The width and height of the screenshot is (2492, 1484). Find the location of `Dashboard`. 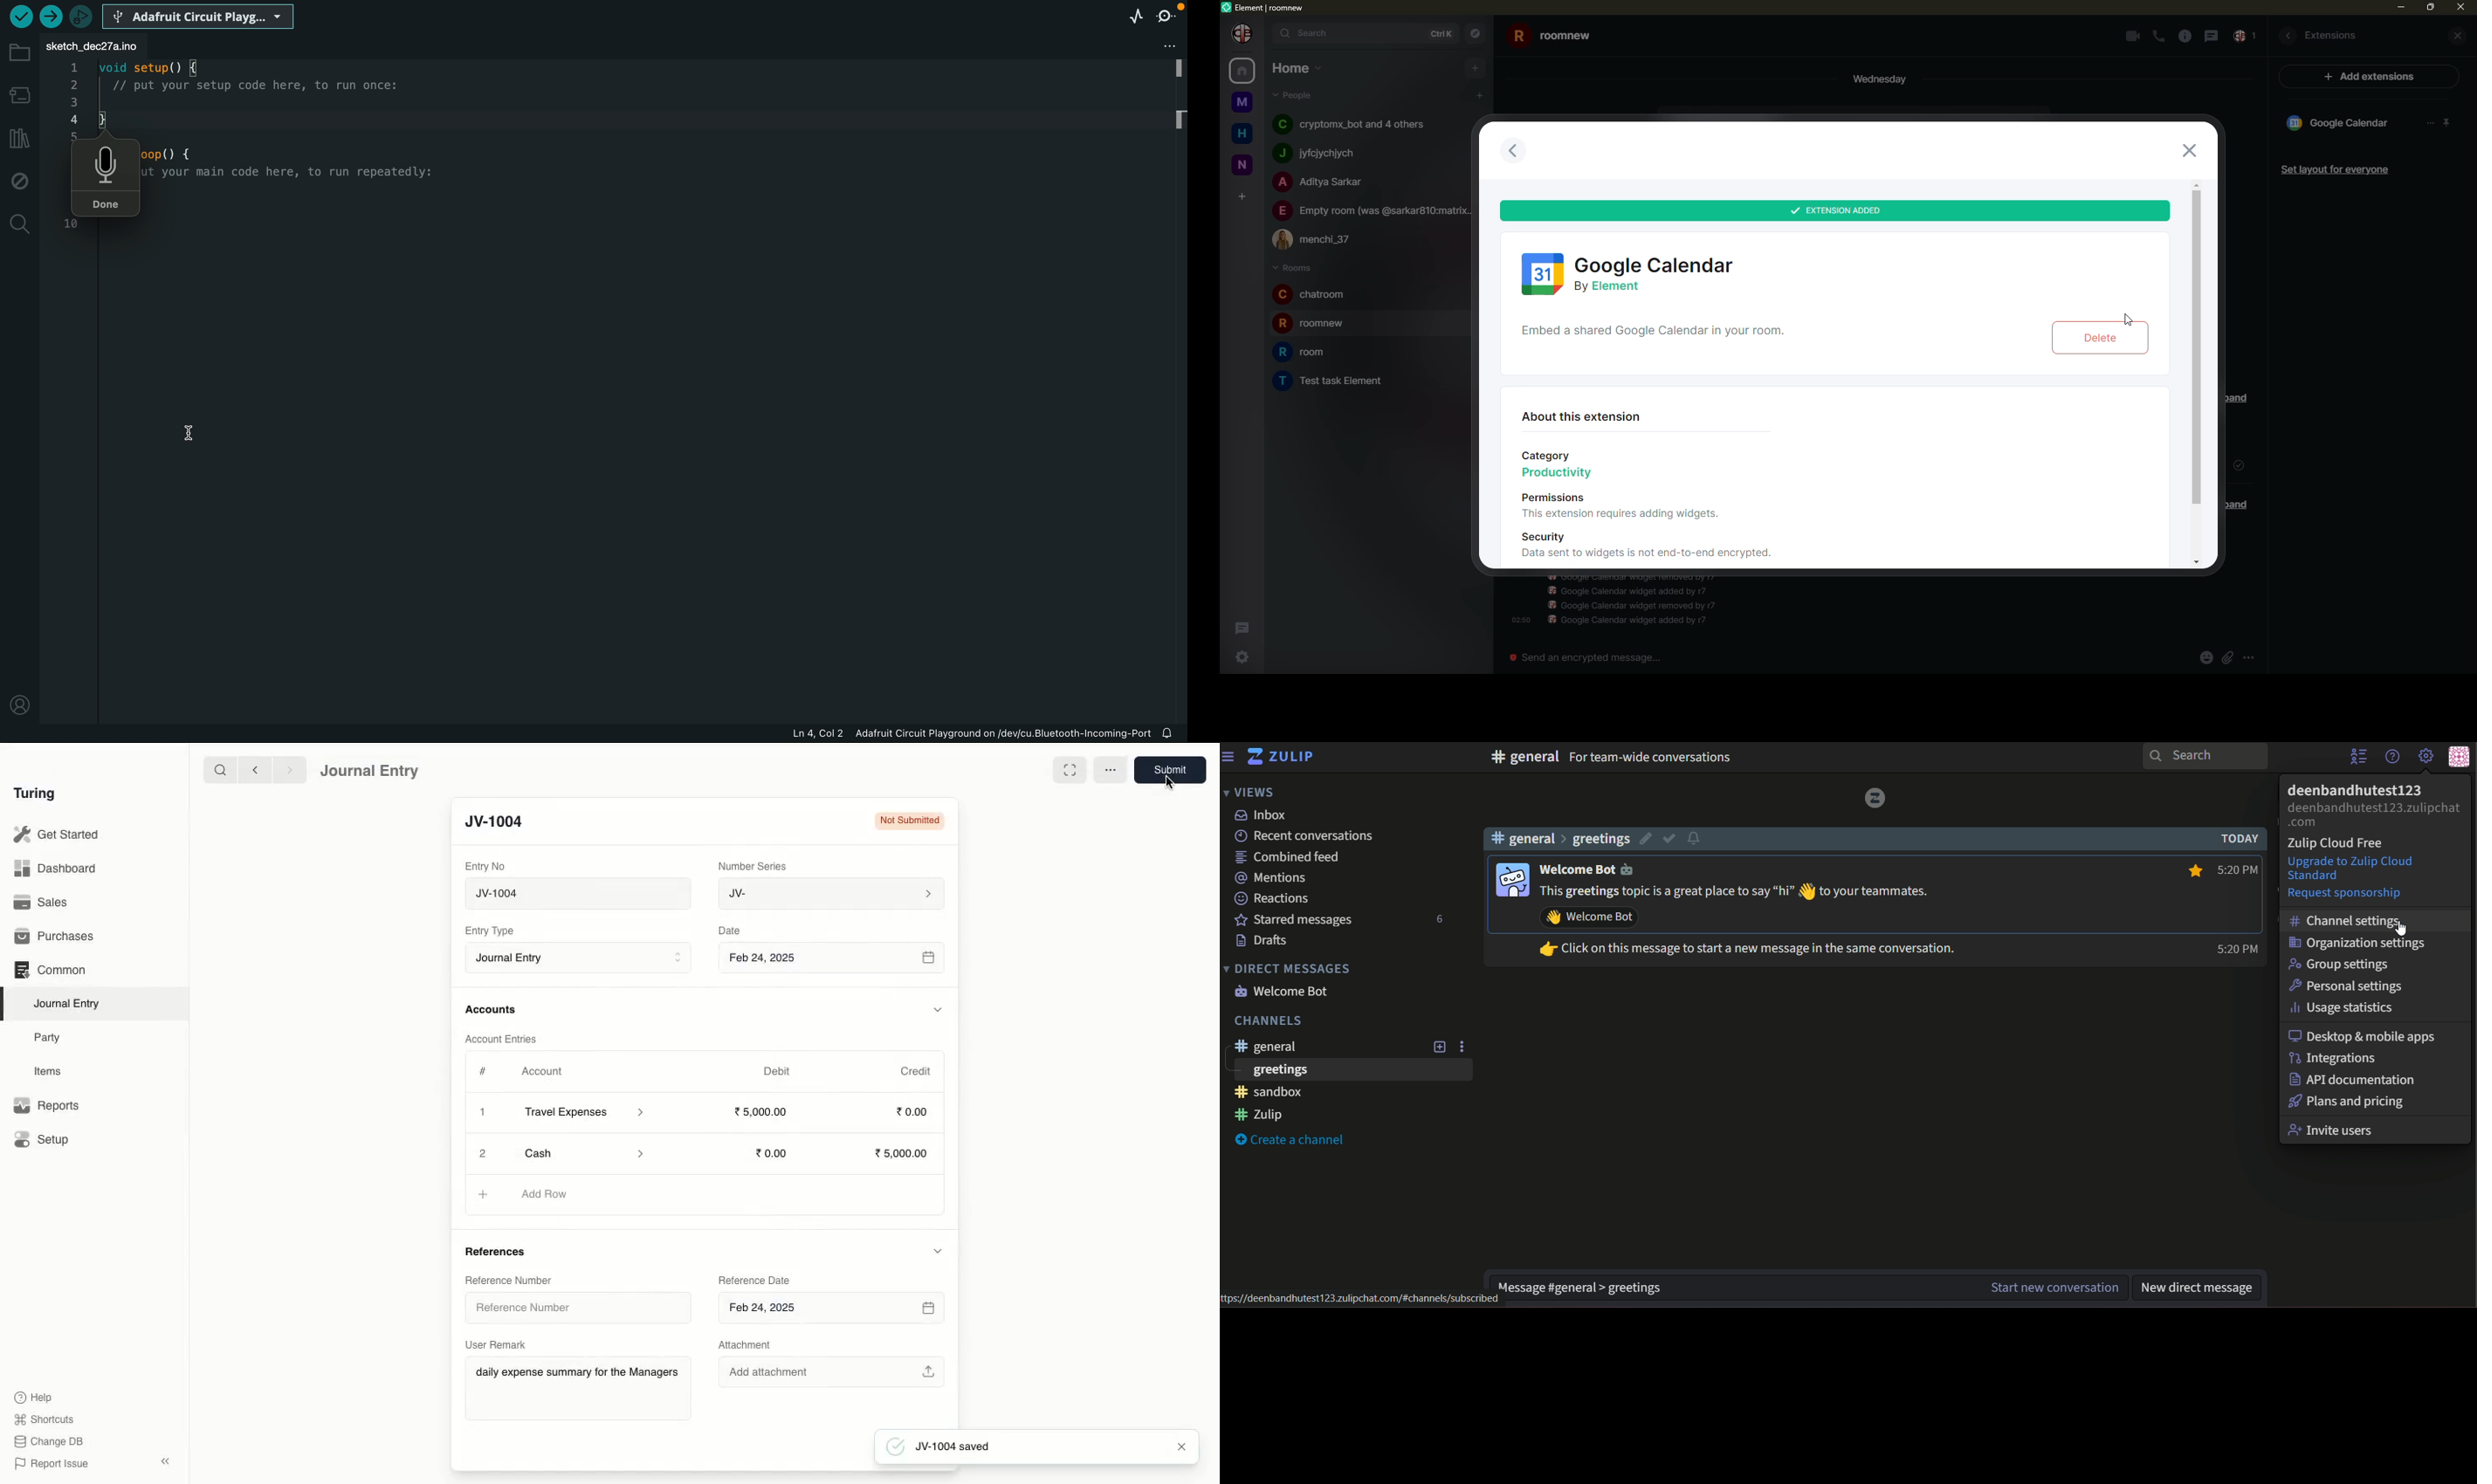

Dashboard is located at coordinates (55, 869).